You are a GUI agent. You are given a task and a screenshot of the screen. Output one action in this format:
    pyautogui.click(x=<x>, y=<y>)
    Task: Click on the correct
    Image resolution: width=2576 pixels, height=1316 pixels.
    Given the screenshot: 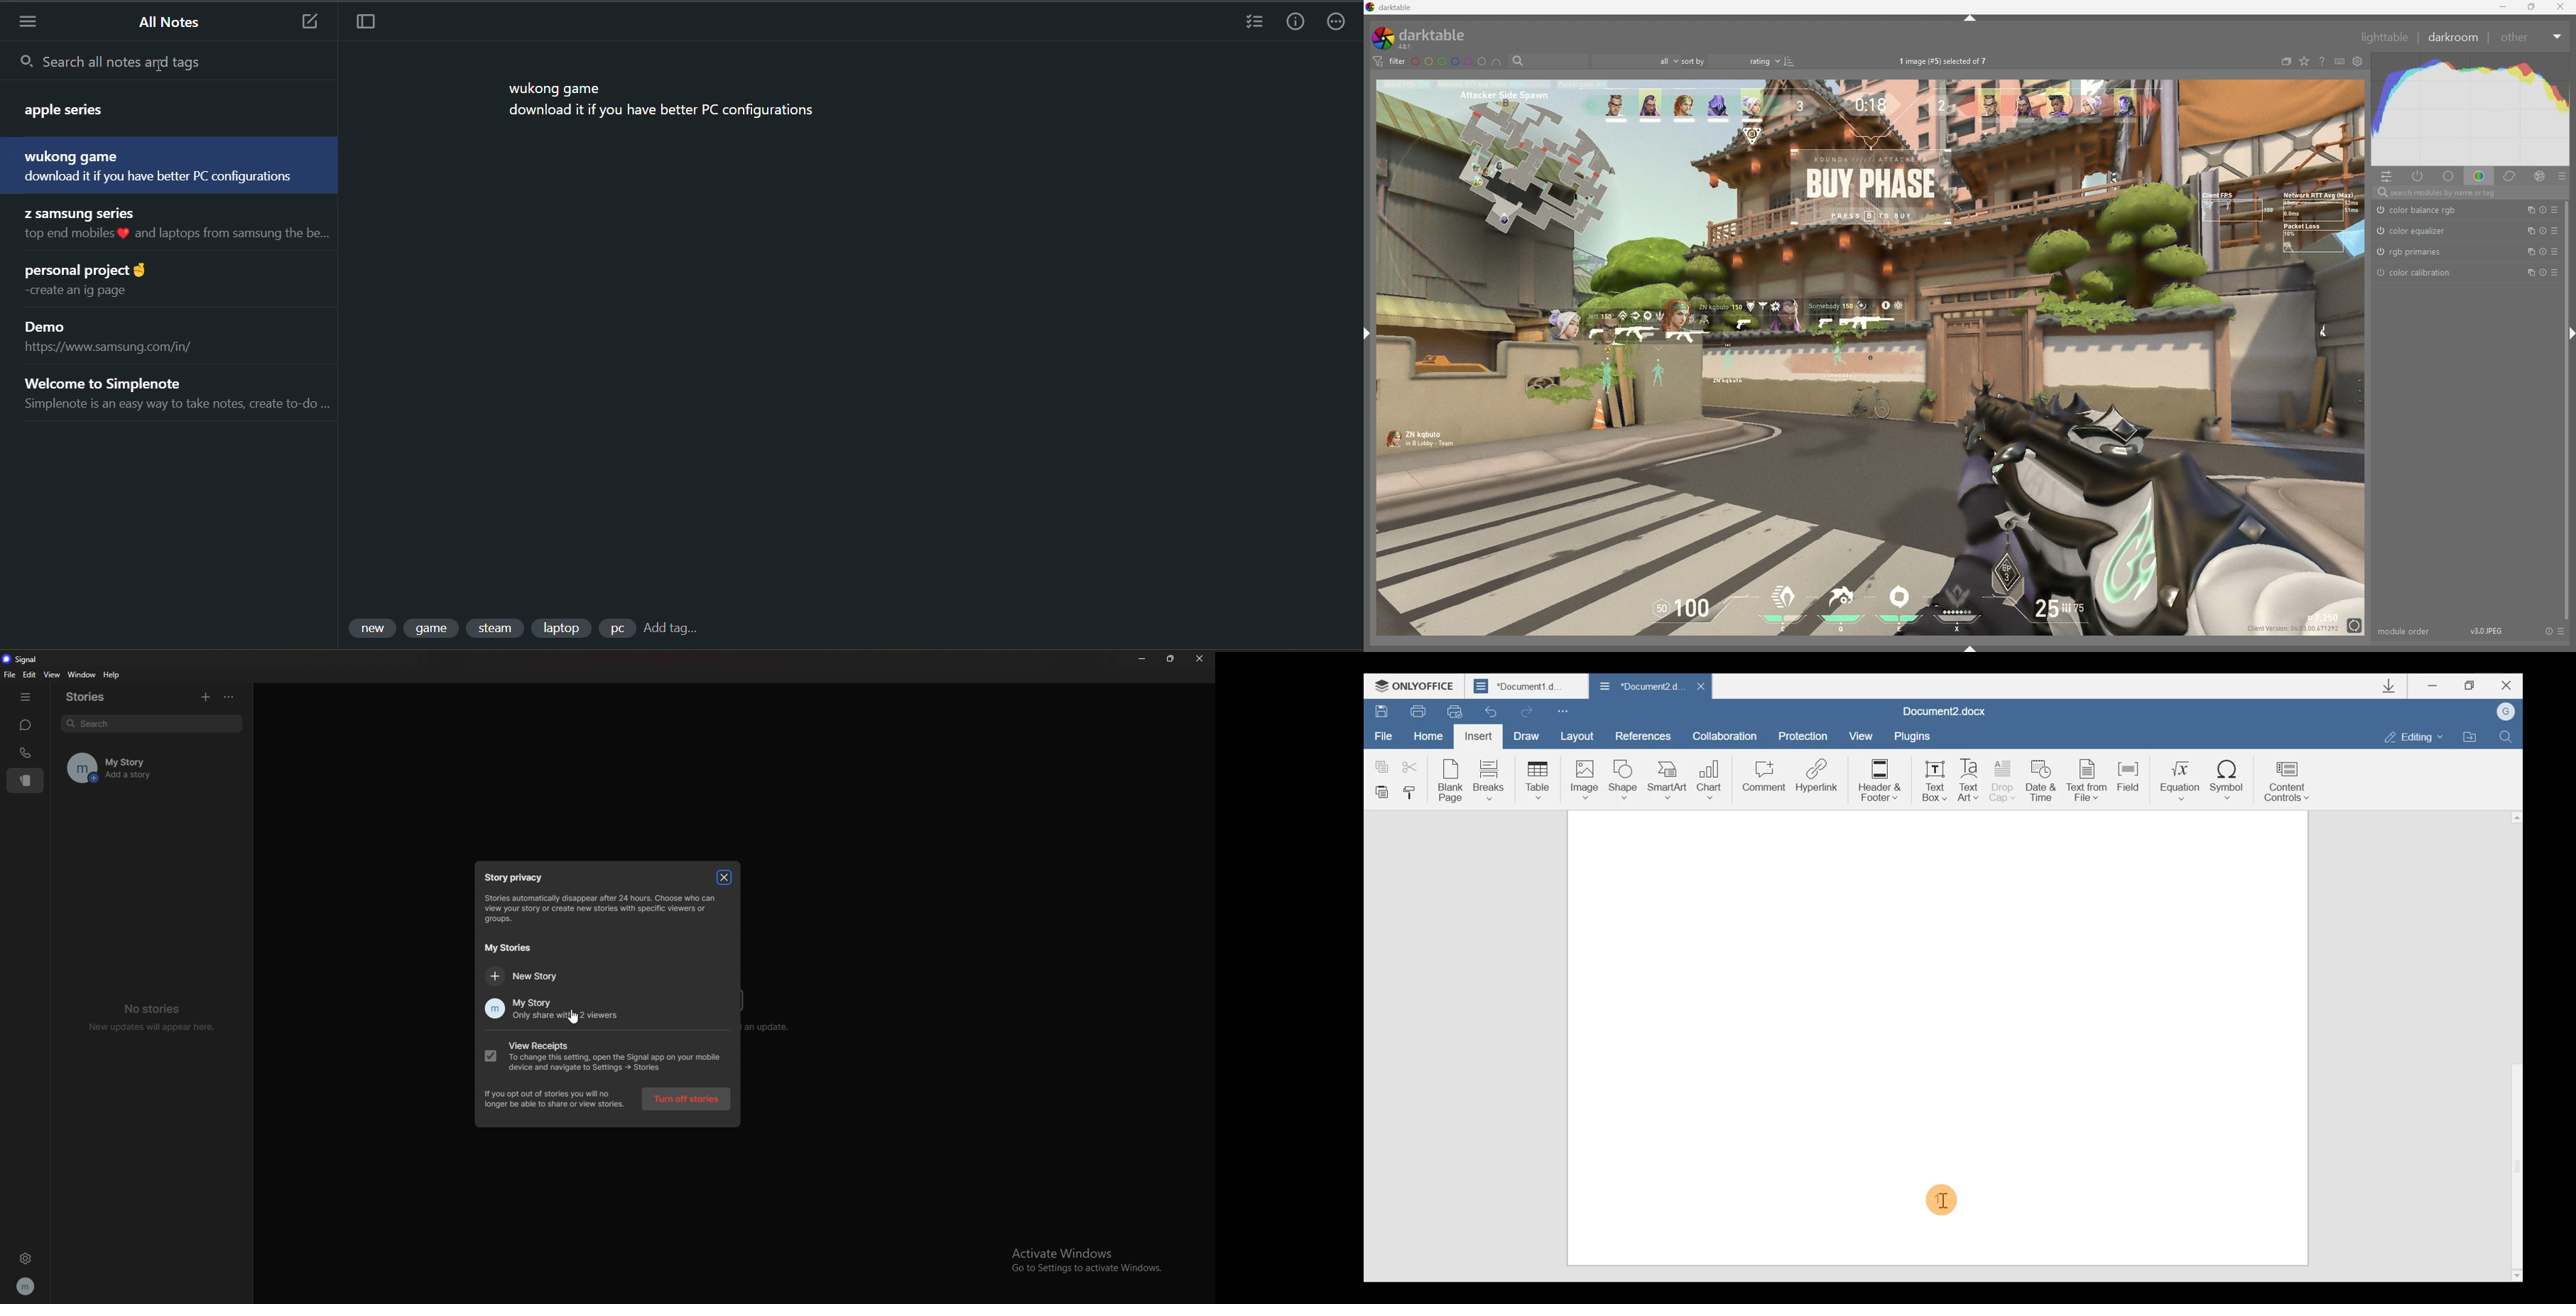 What is the action you would take?
    pyautogui.click(x=2512, y=176)
    